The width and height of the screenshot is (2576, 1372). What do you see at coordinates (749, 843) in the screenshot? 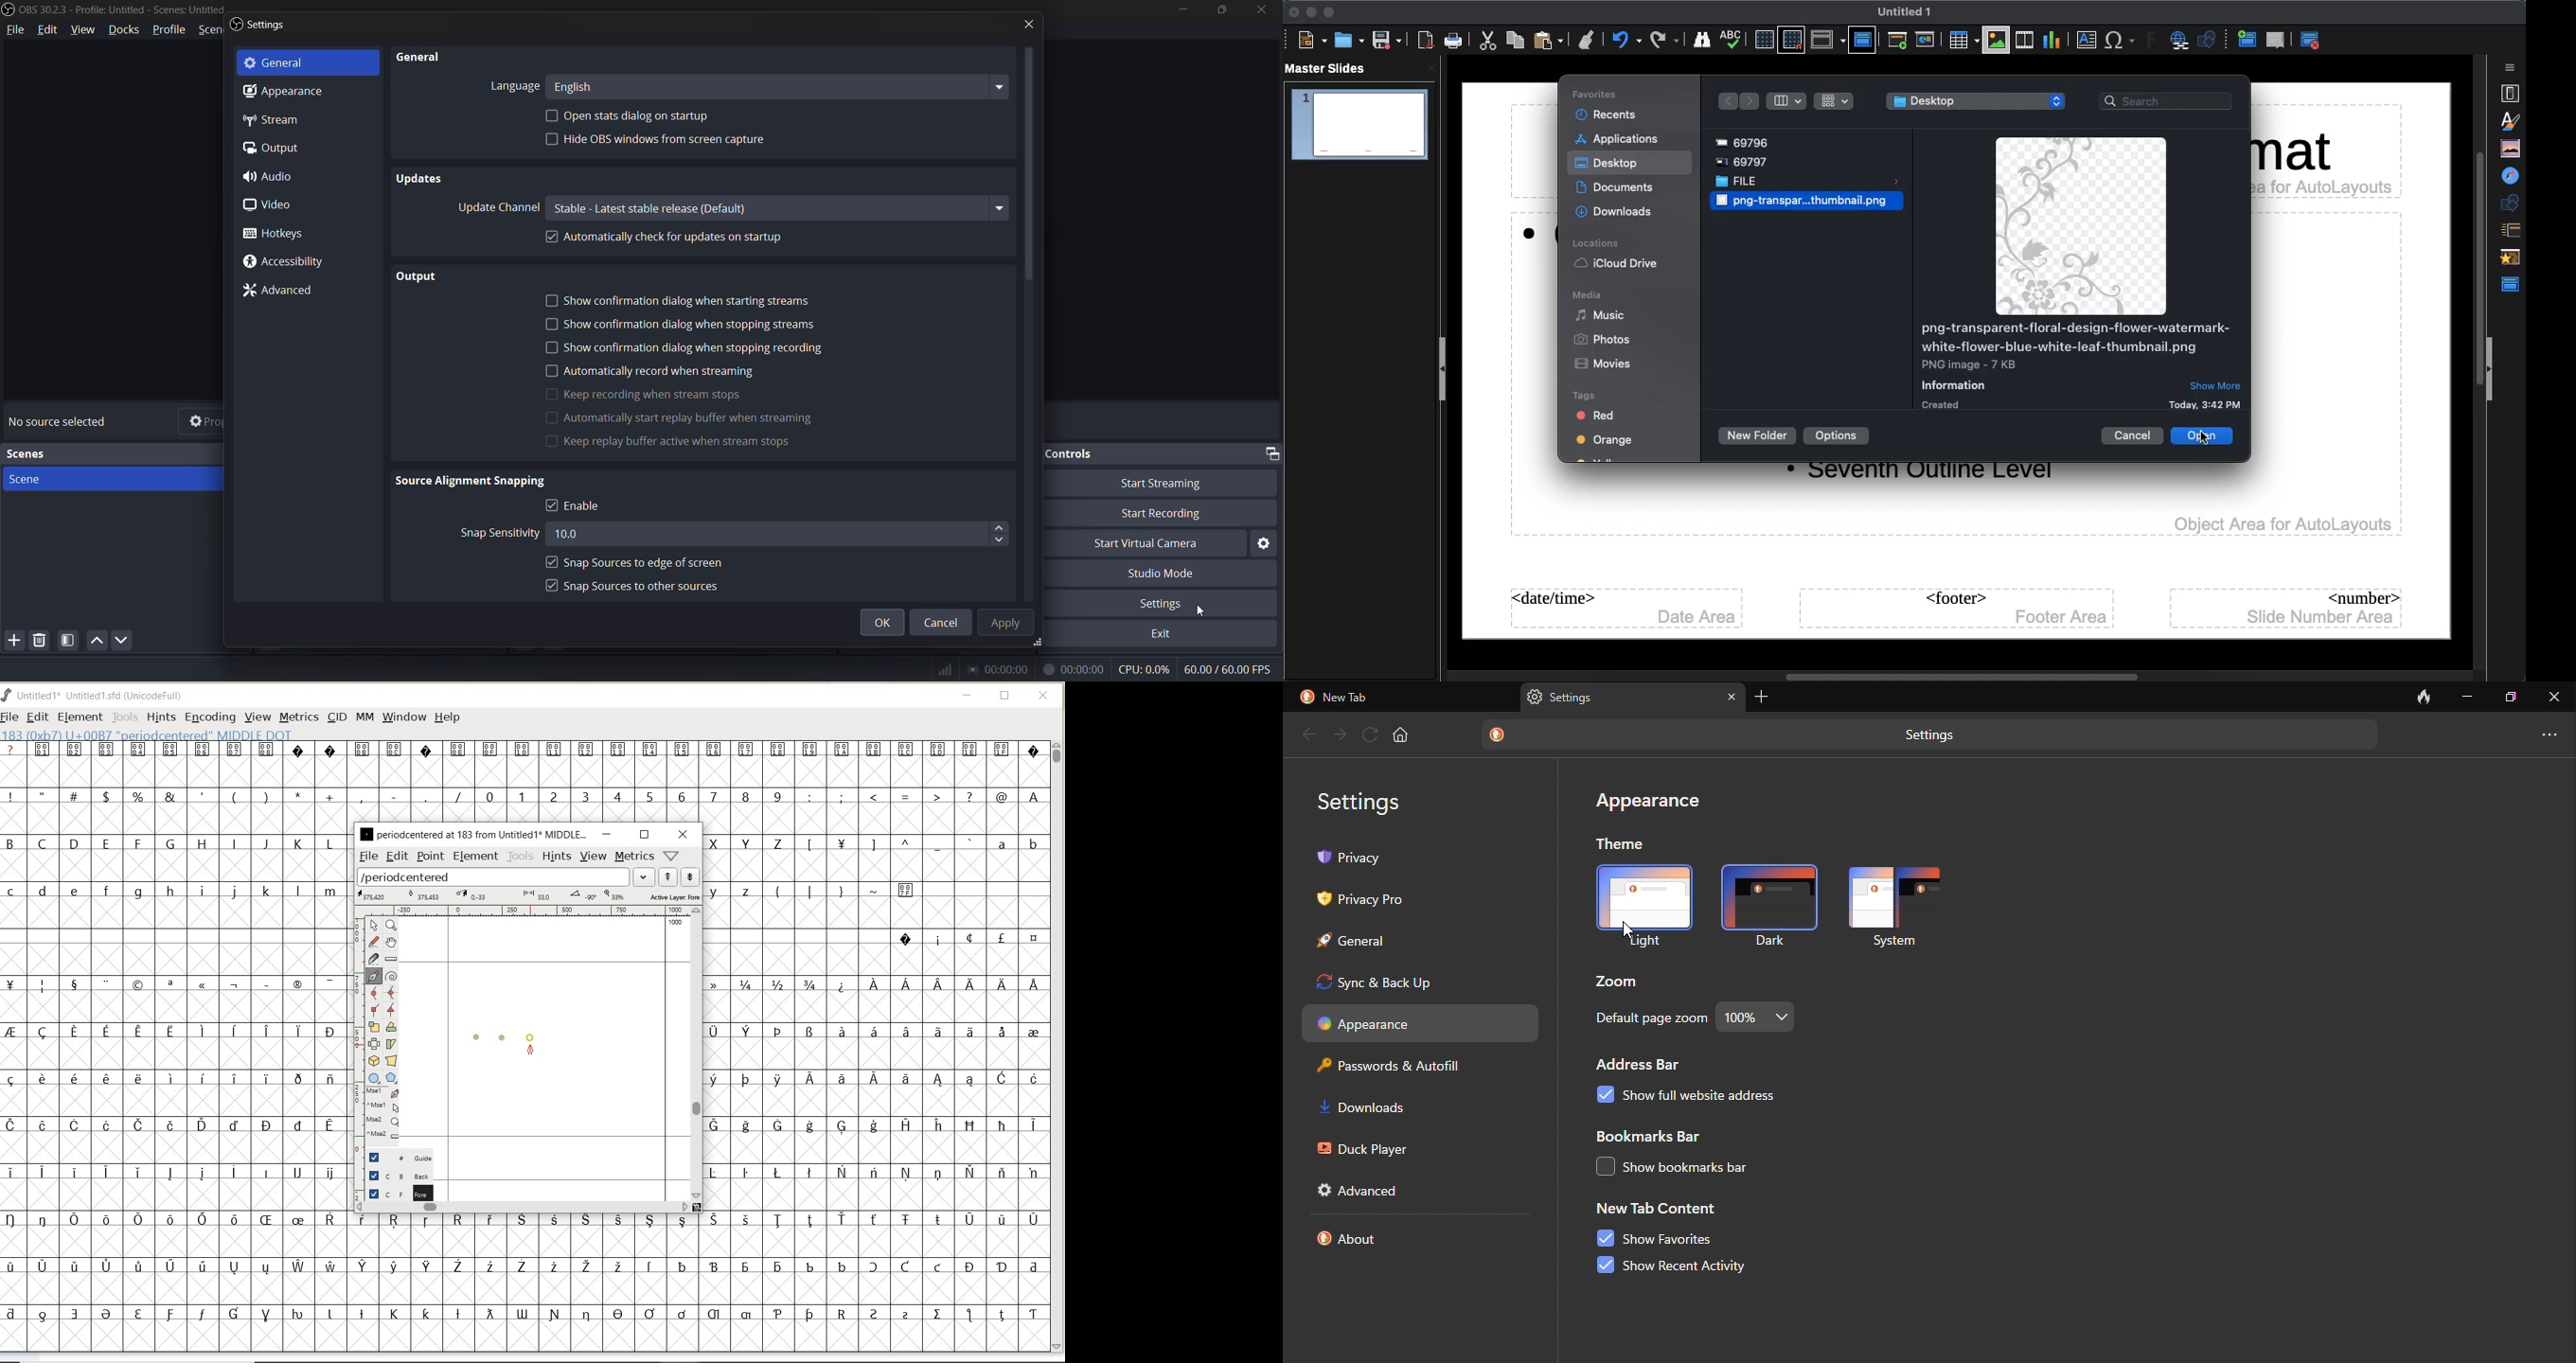
I see `uppercase letters` at bounding box center [749, 843].